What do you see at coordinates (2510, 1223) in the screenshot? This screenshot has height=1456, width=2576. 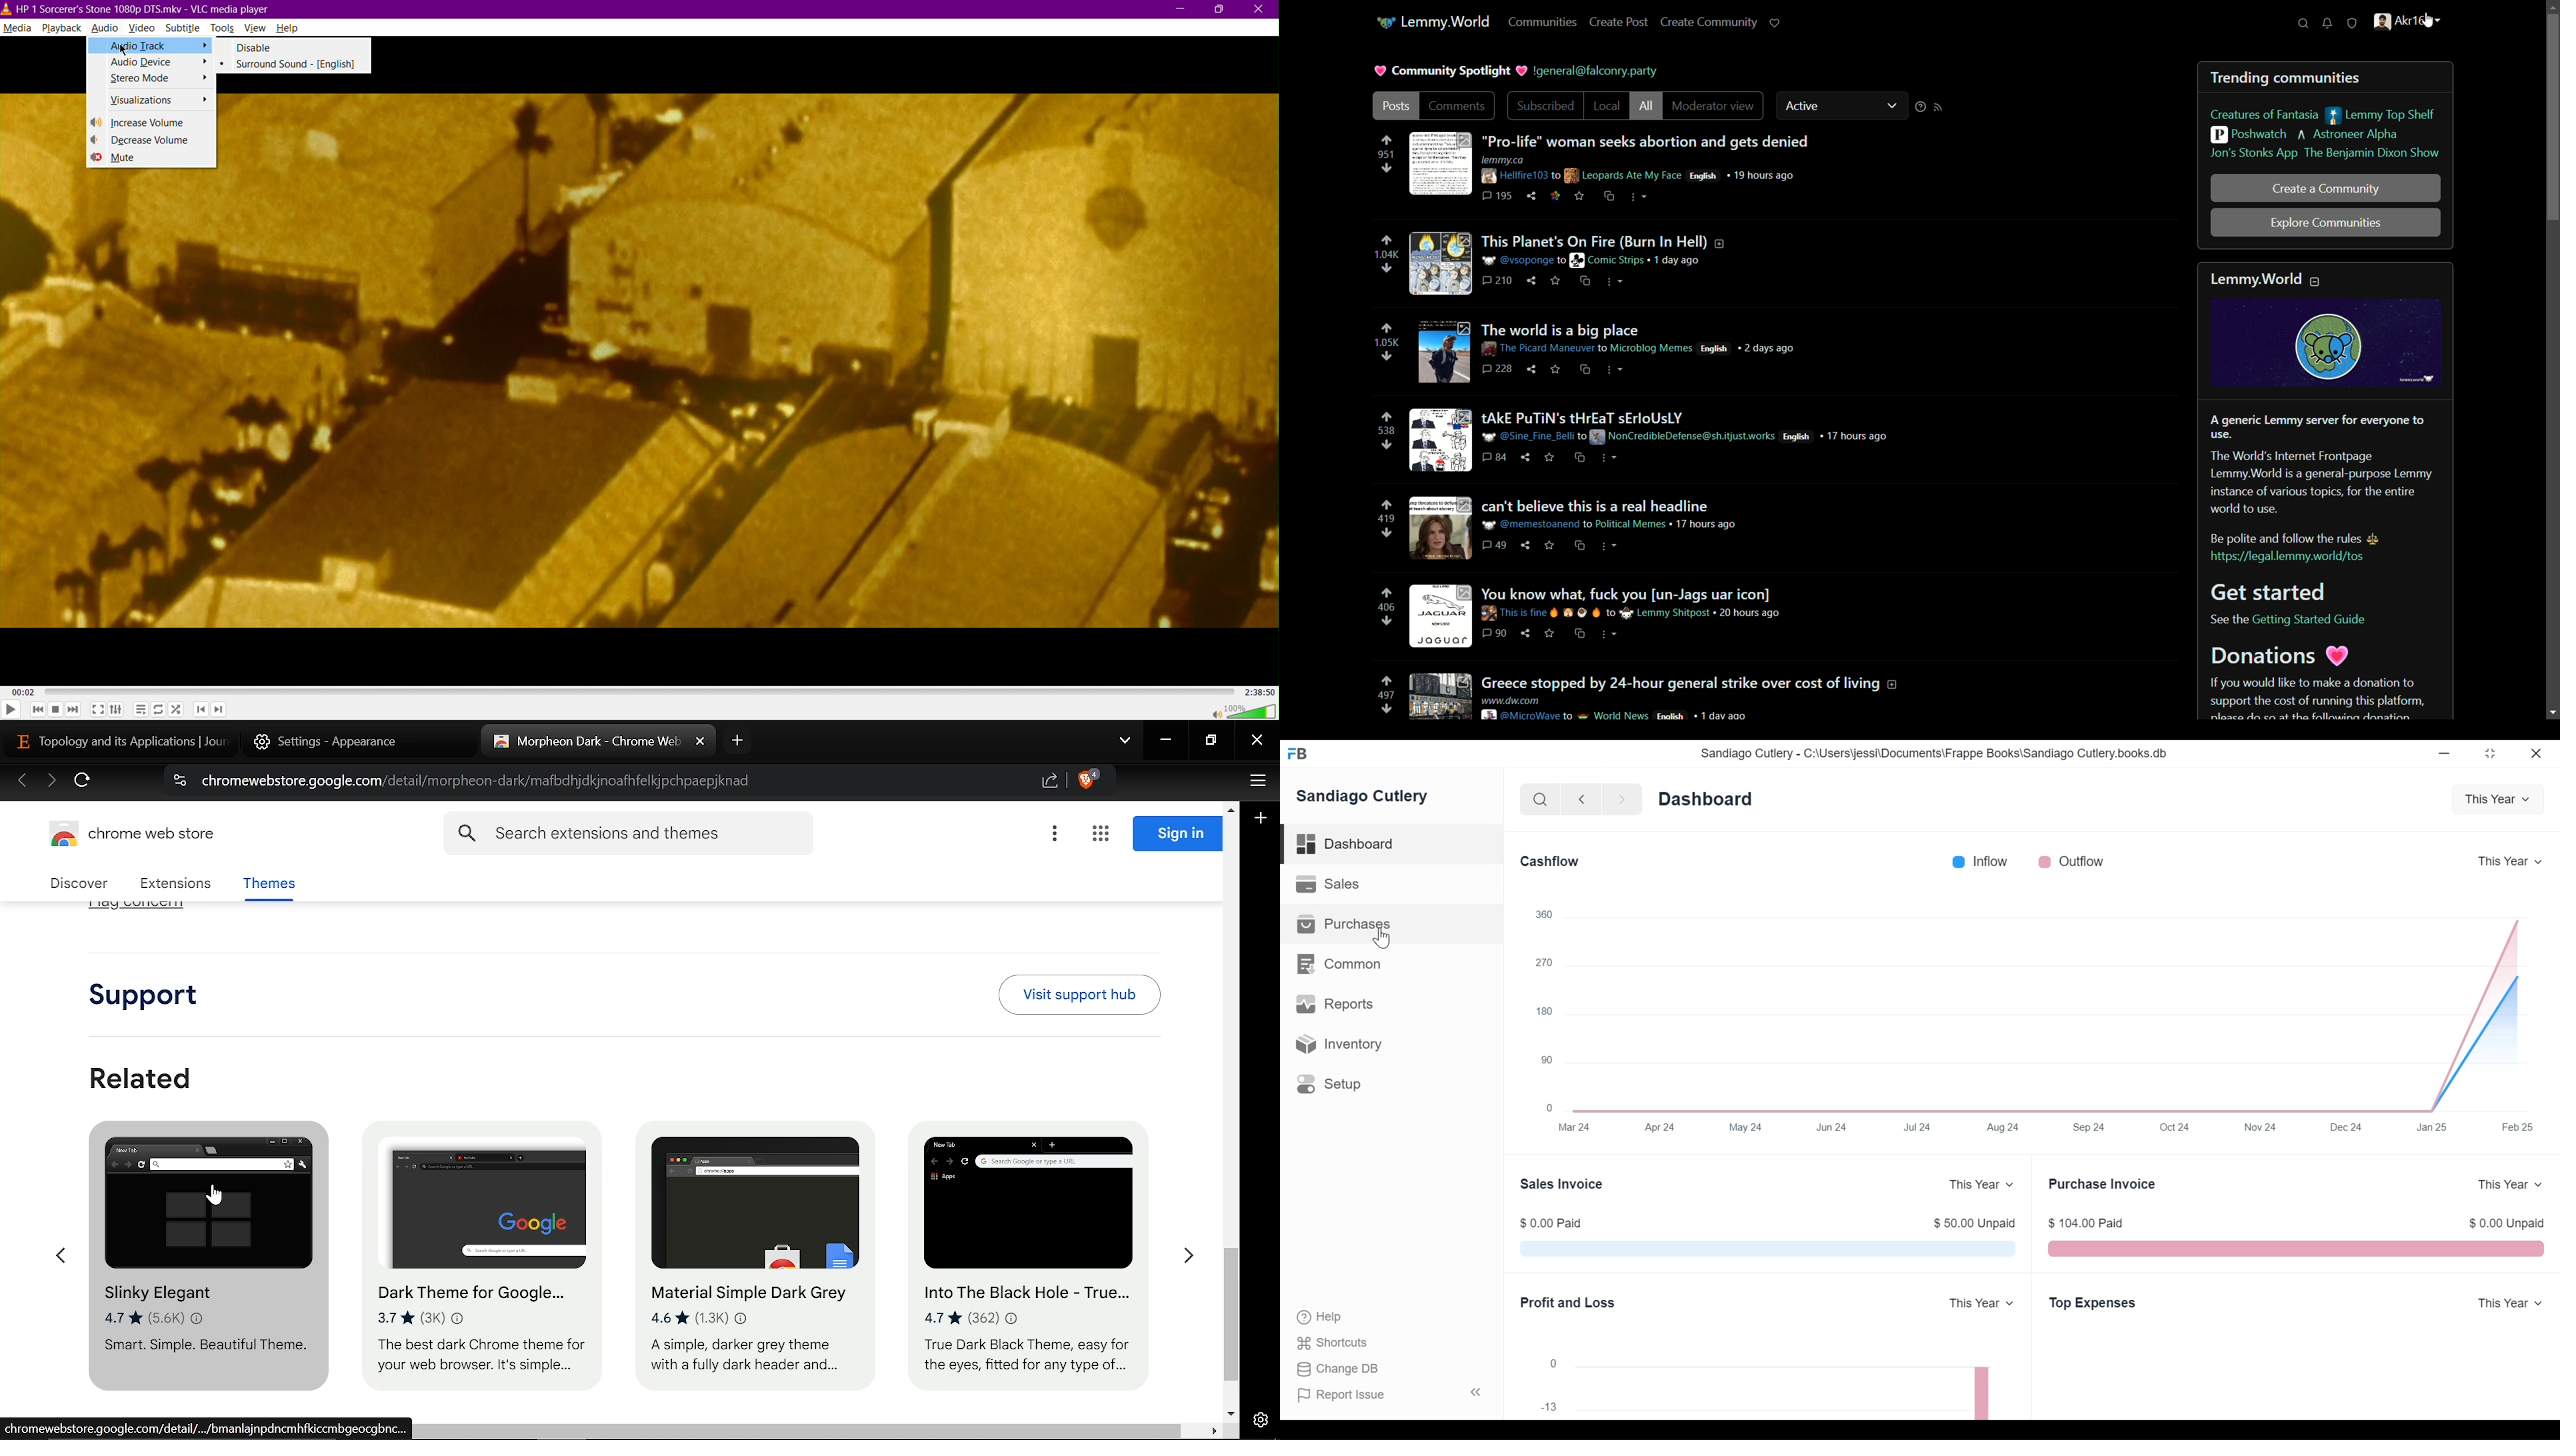 I see `$ 0.00 Unpaid` at bounding box center [2510, 1223].